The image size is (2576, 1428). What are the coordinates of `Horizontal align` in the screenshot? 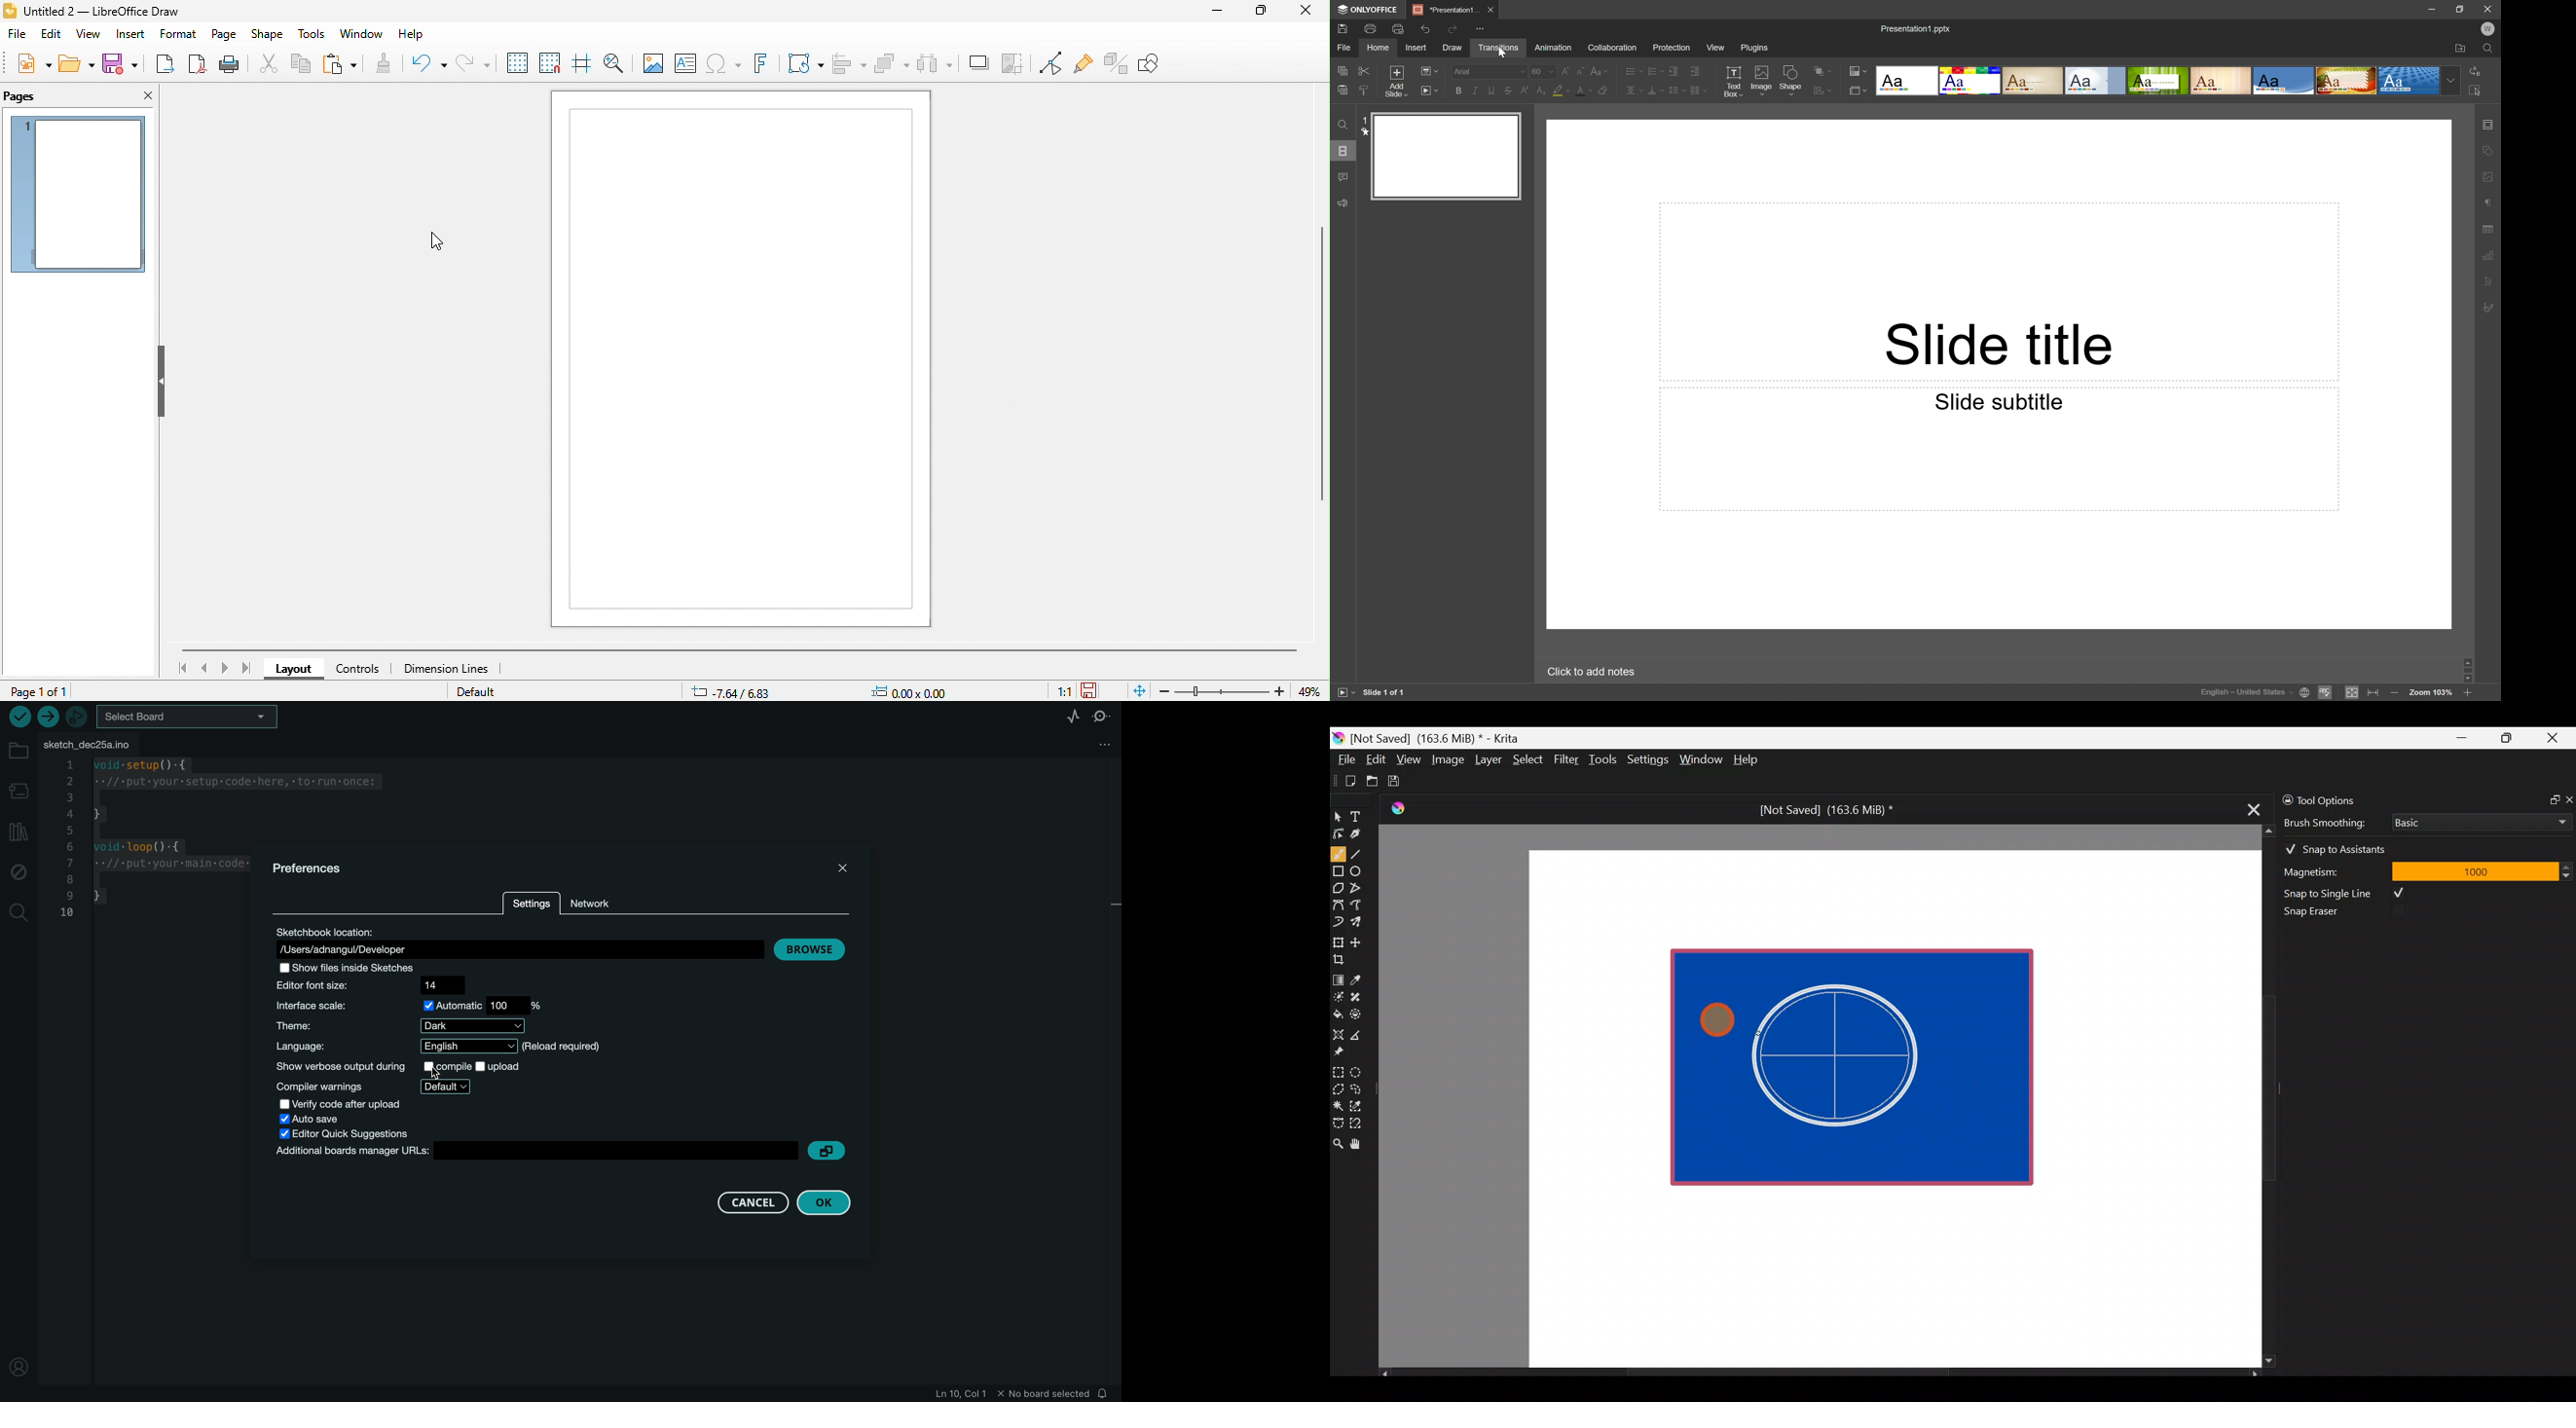 It's located at (1634, 90).